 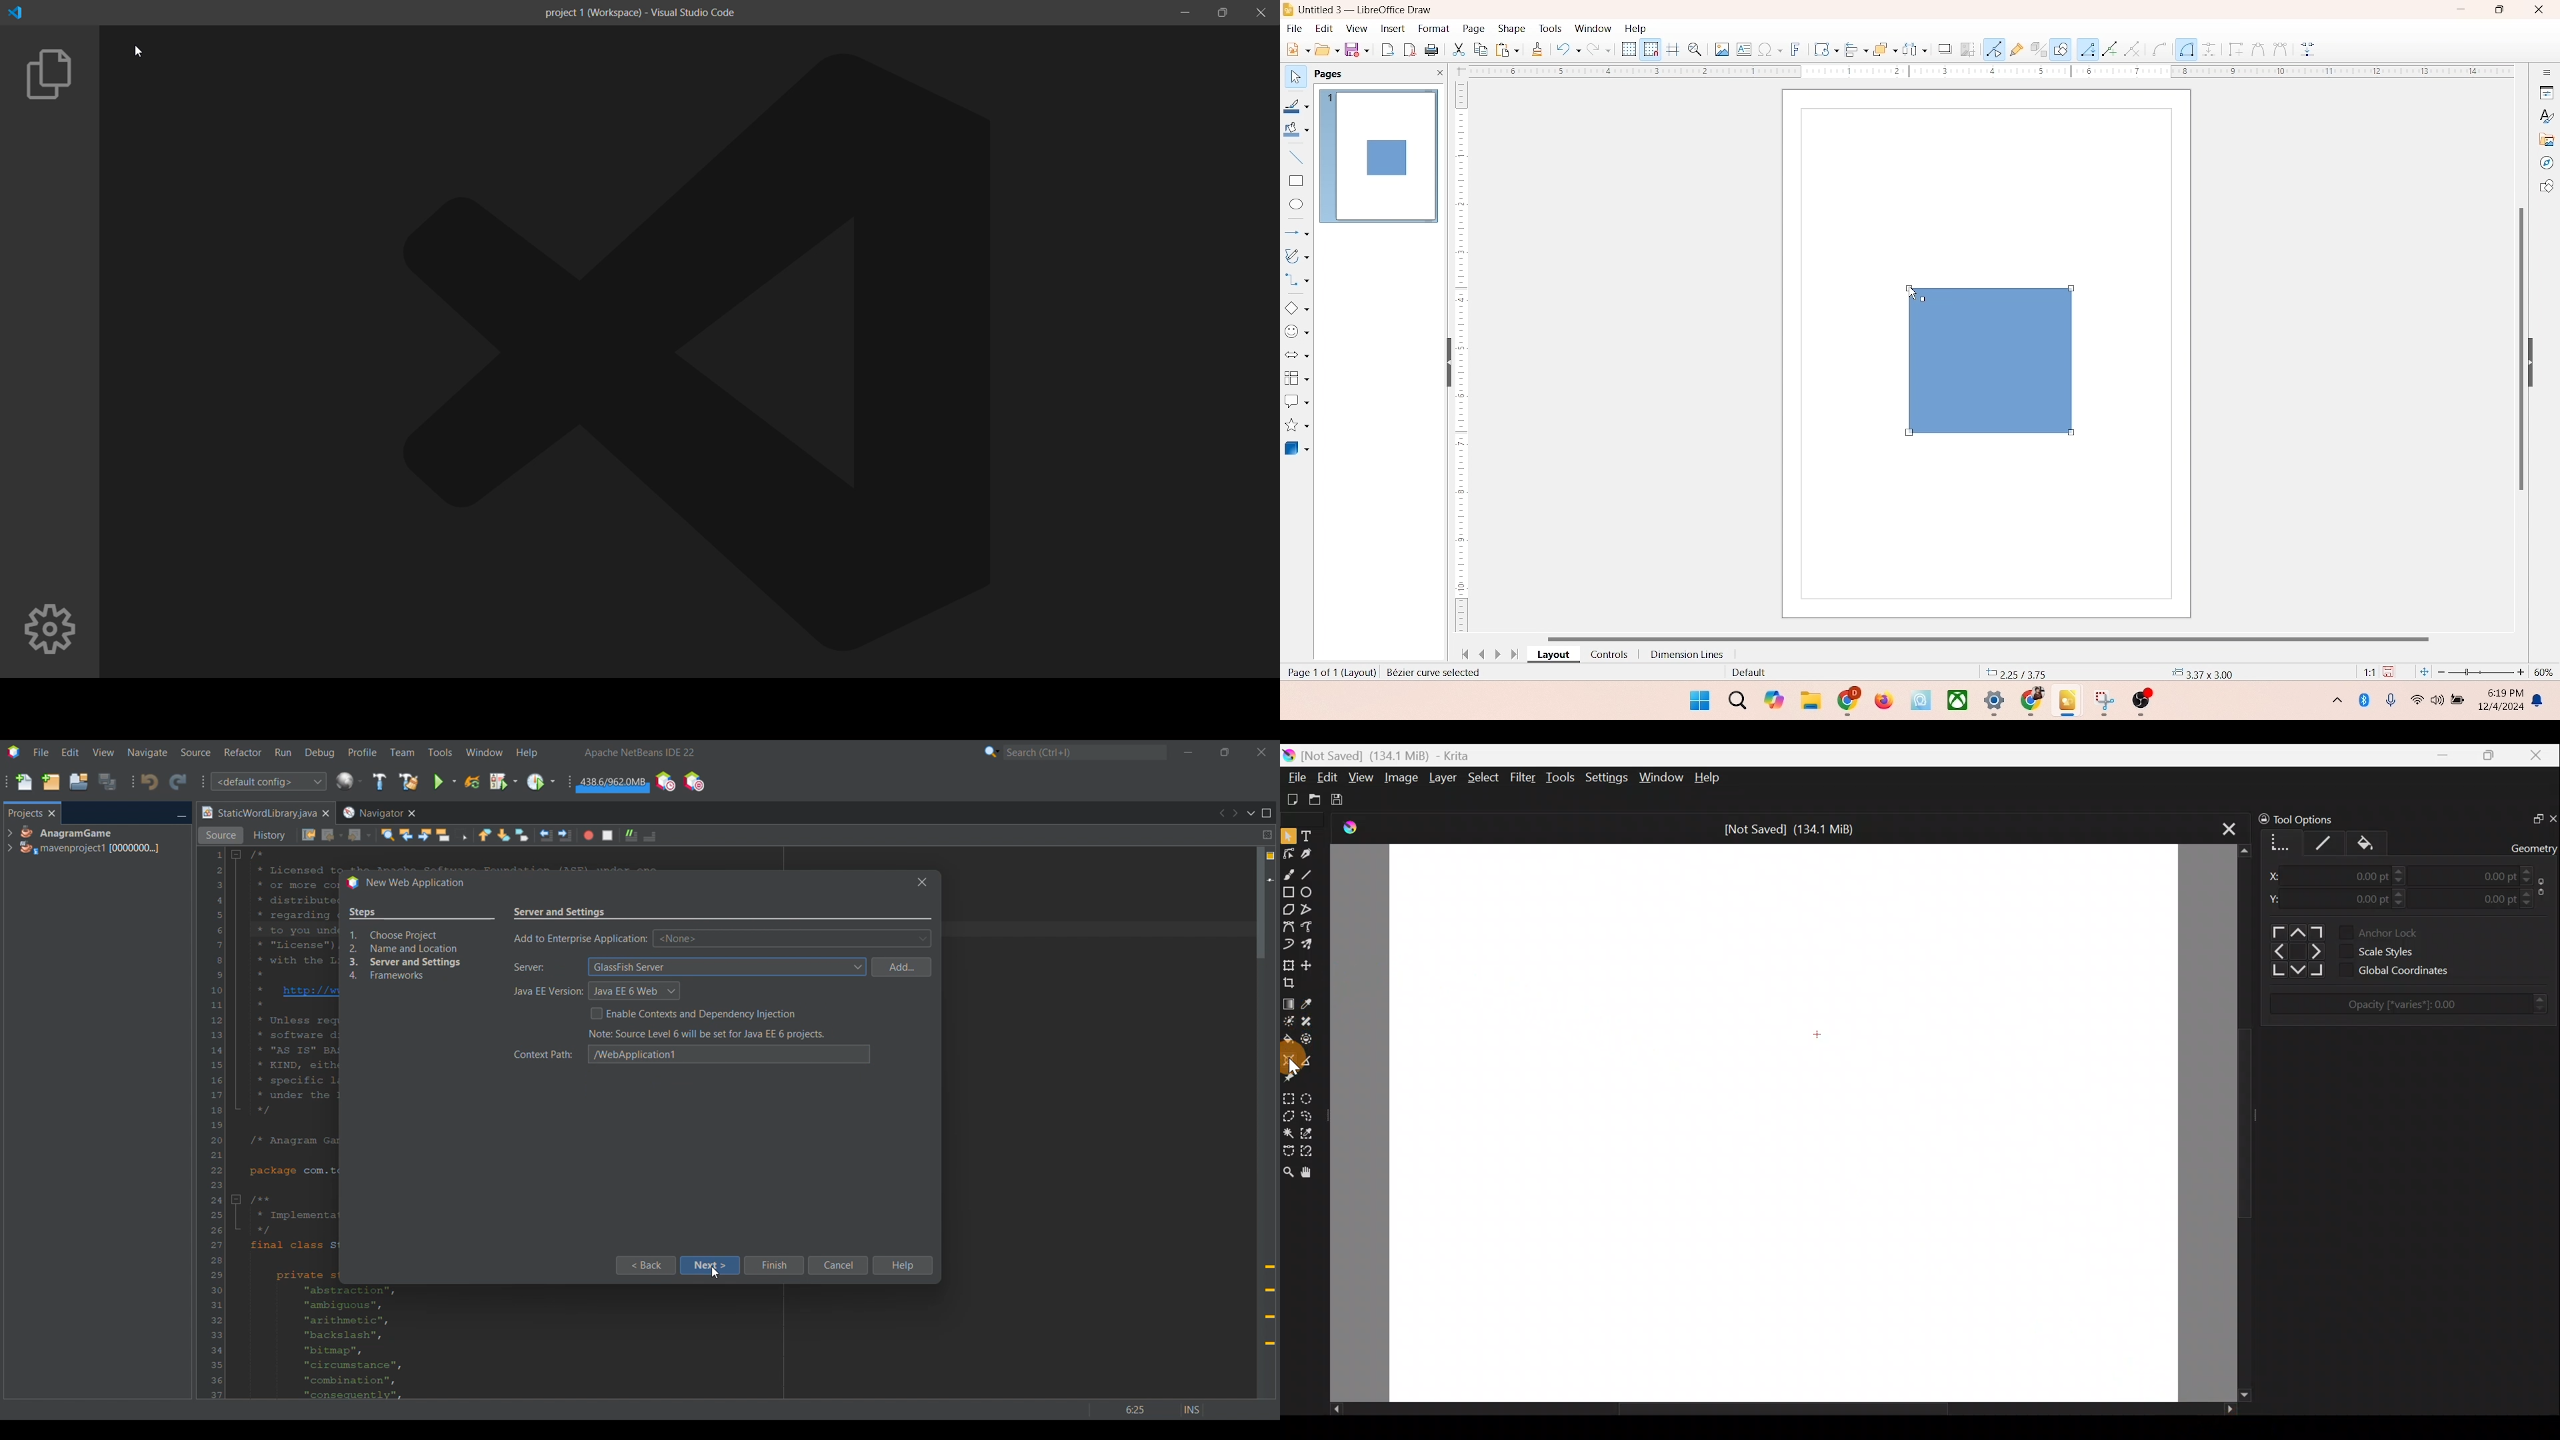 I want to click on Previous, so click(x=1221, y=813).